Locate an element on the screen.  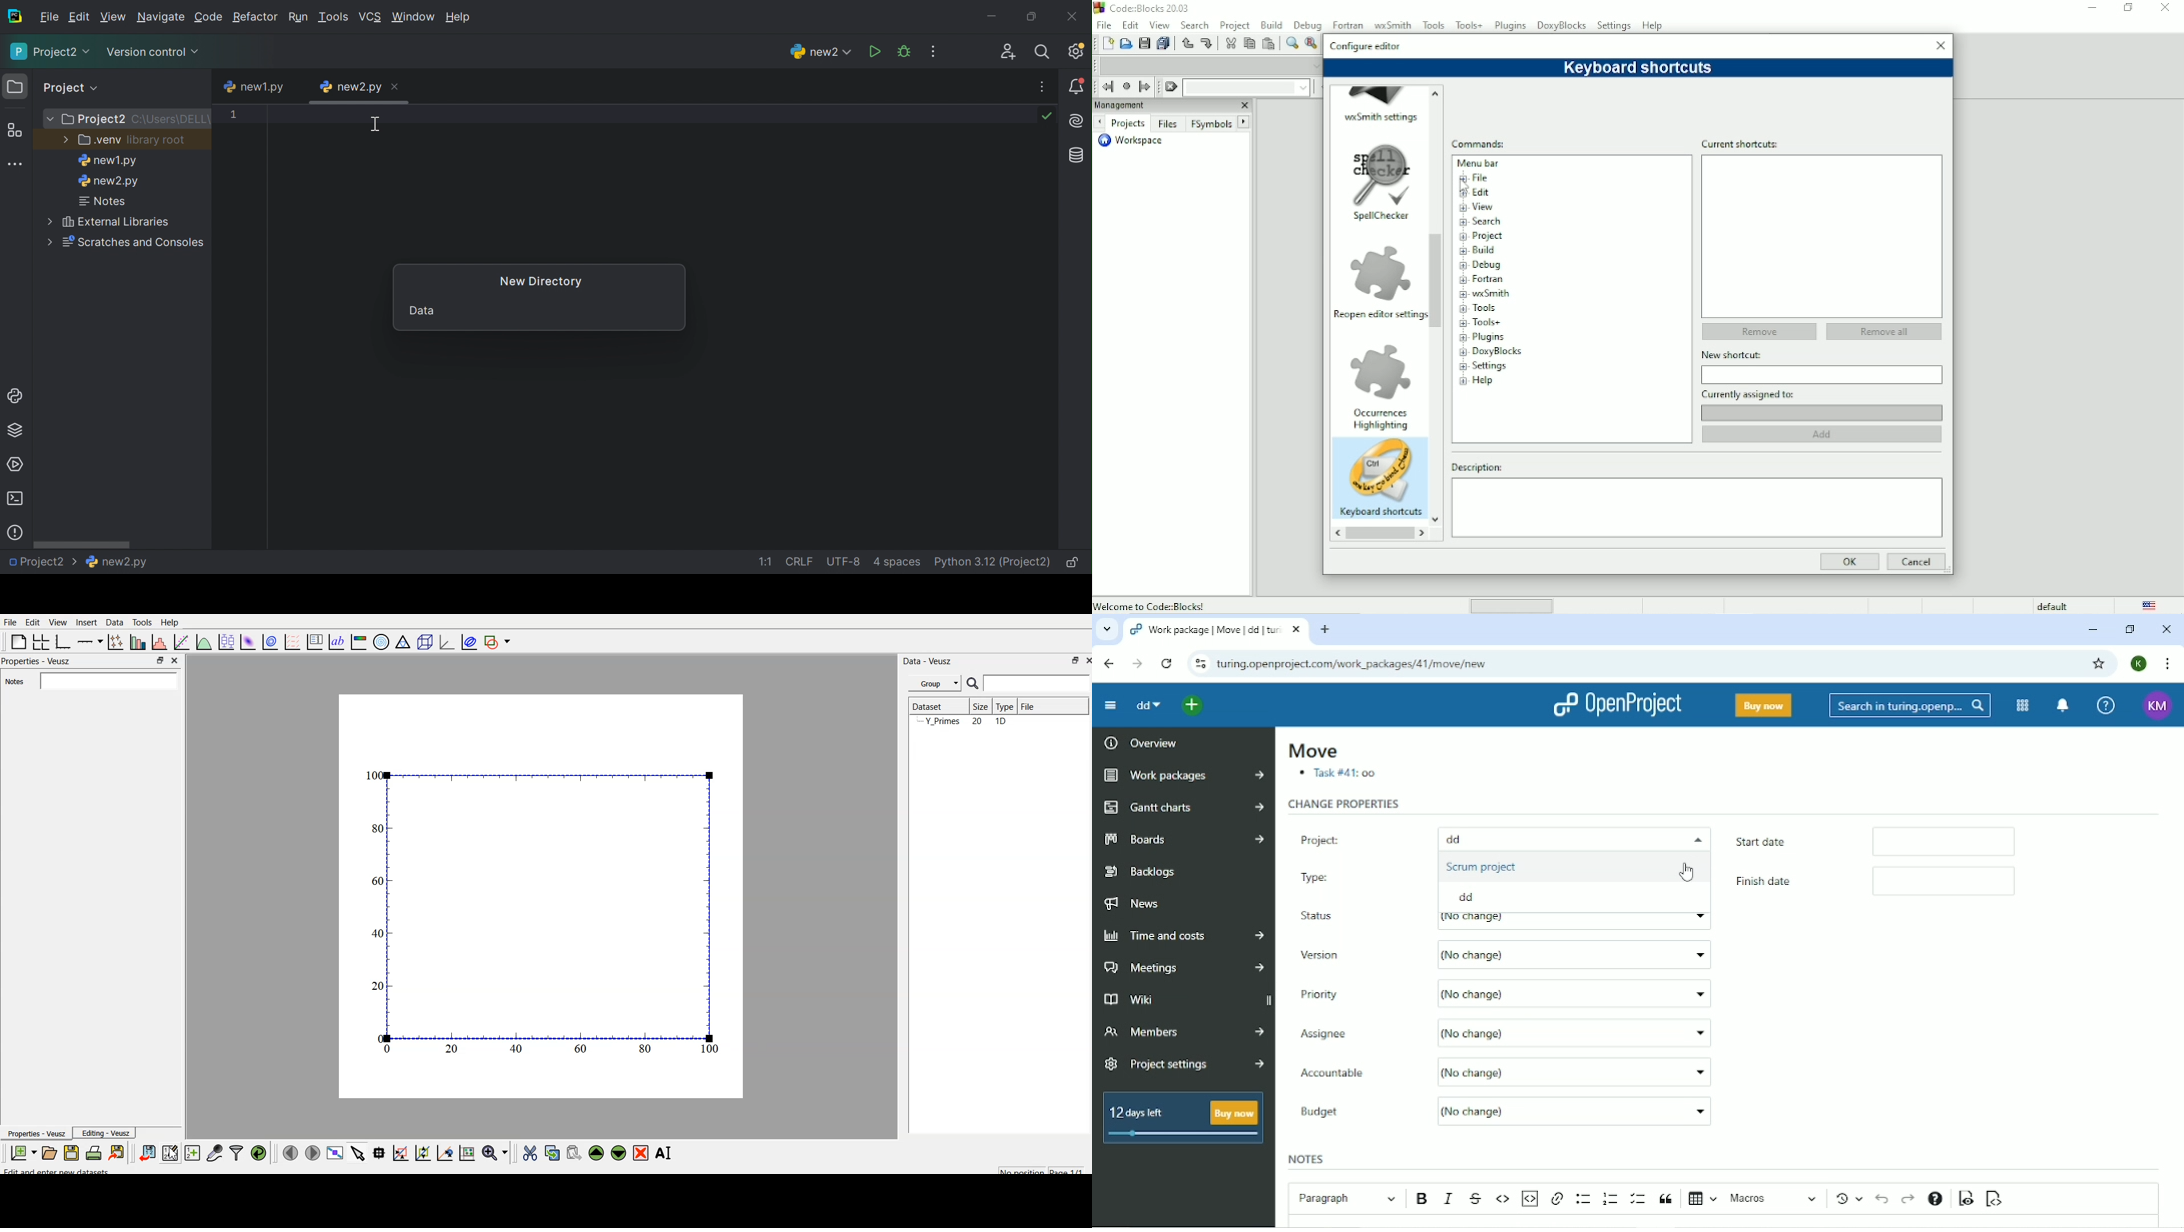
 is located at coordinates (1822, 375).